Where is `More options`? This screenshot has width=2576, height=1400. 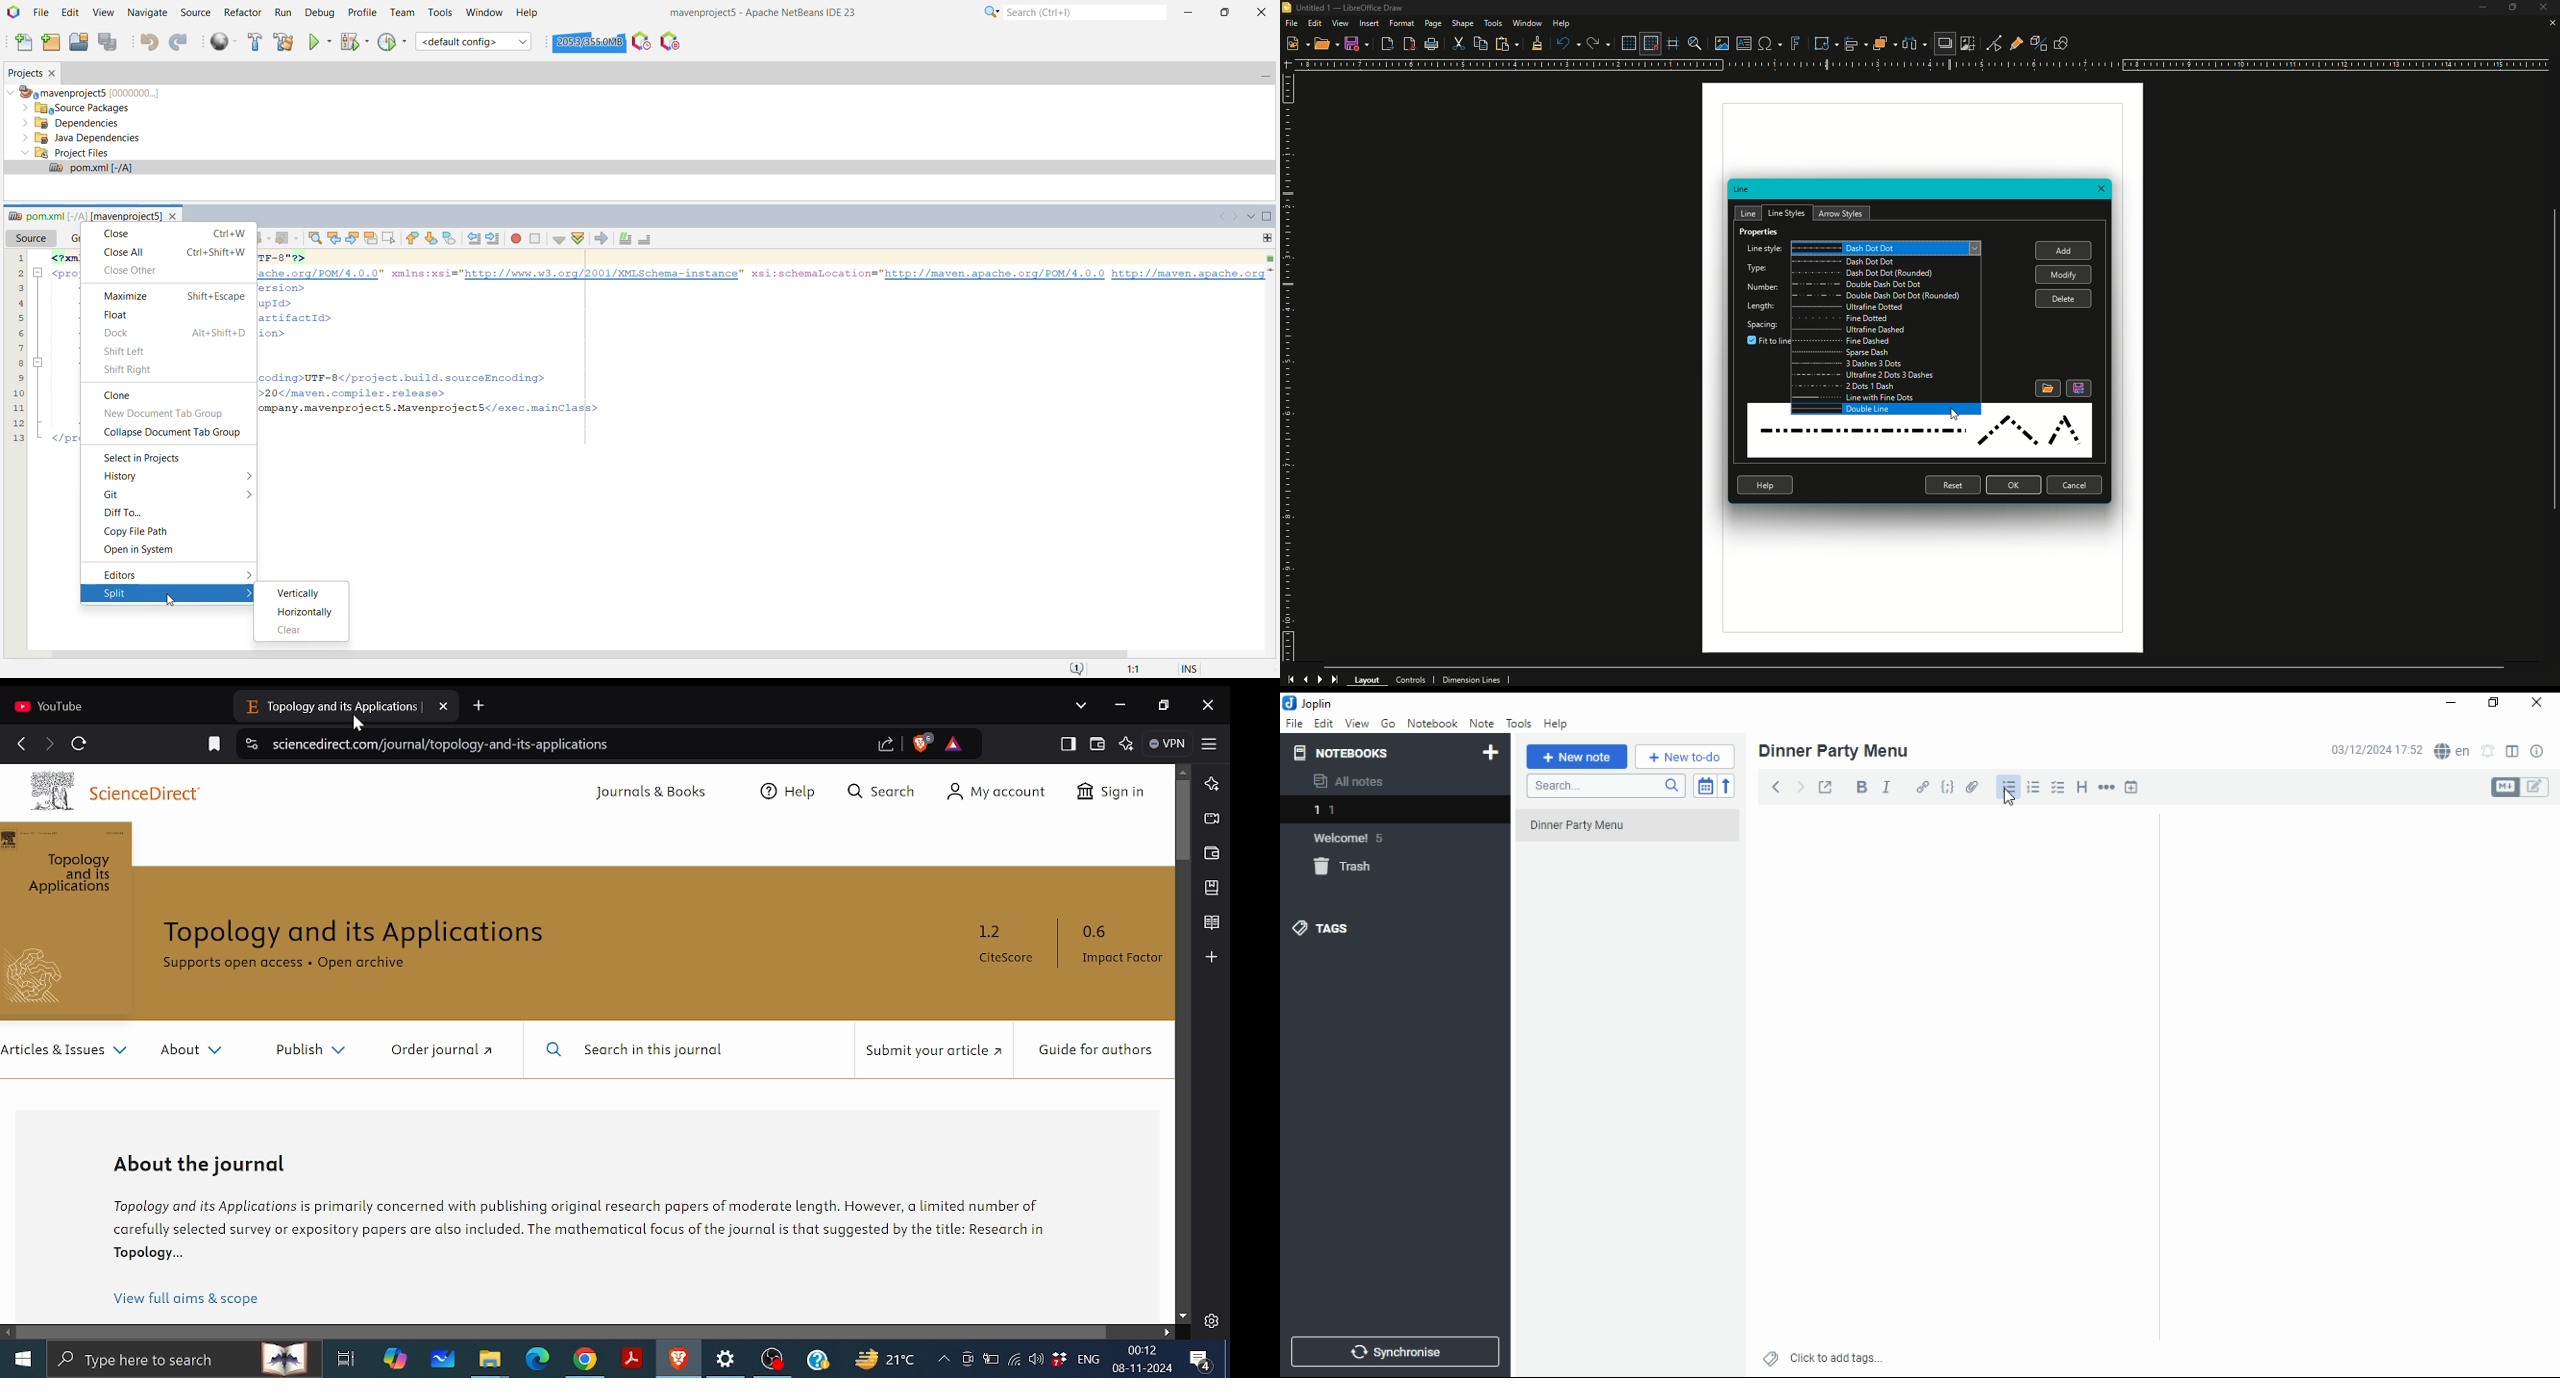
More options is located at coordinates (248, 575).